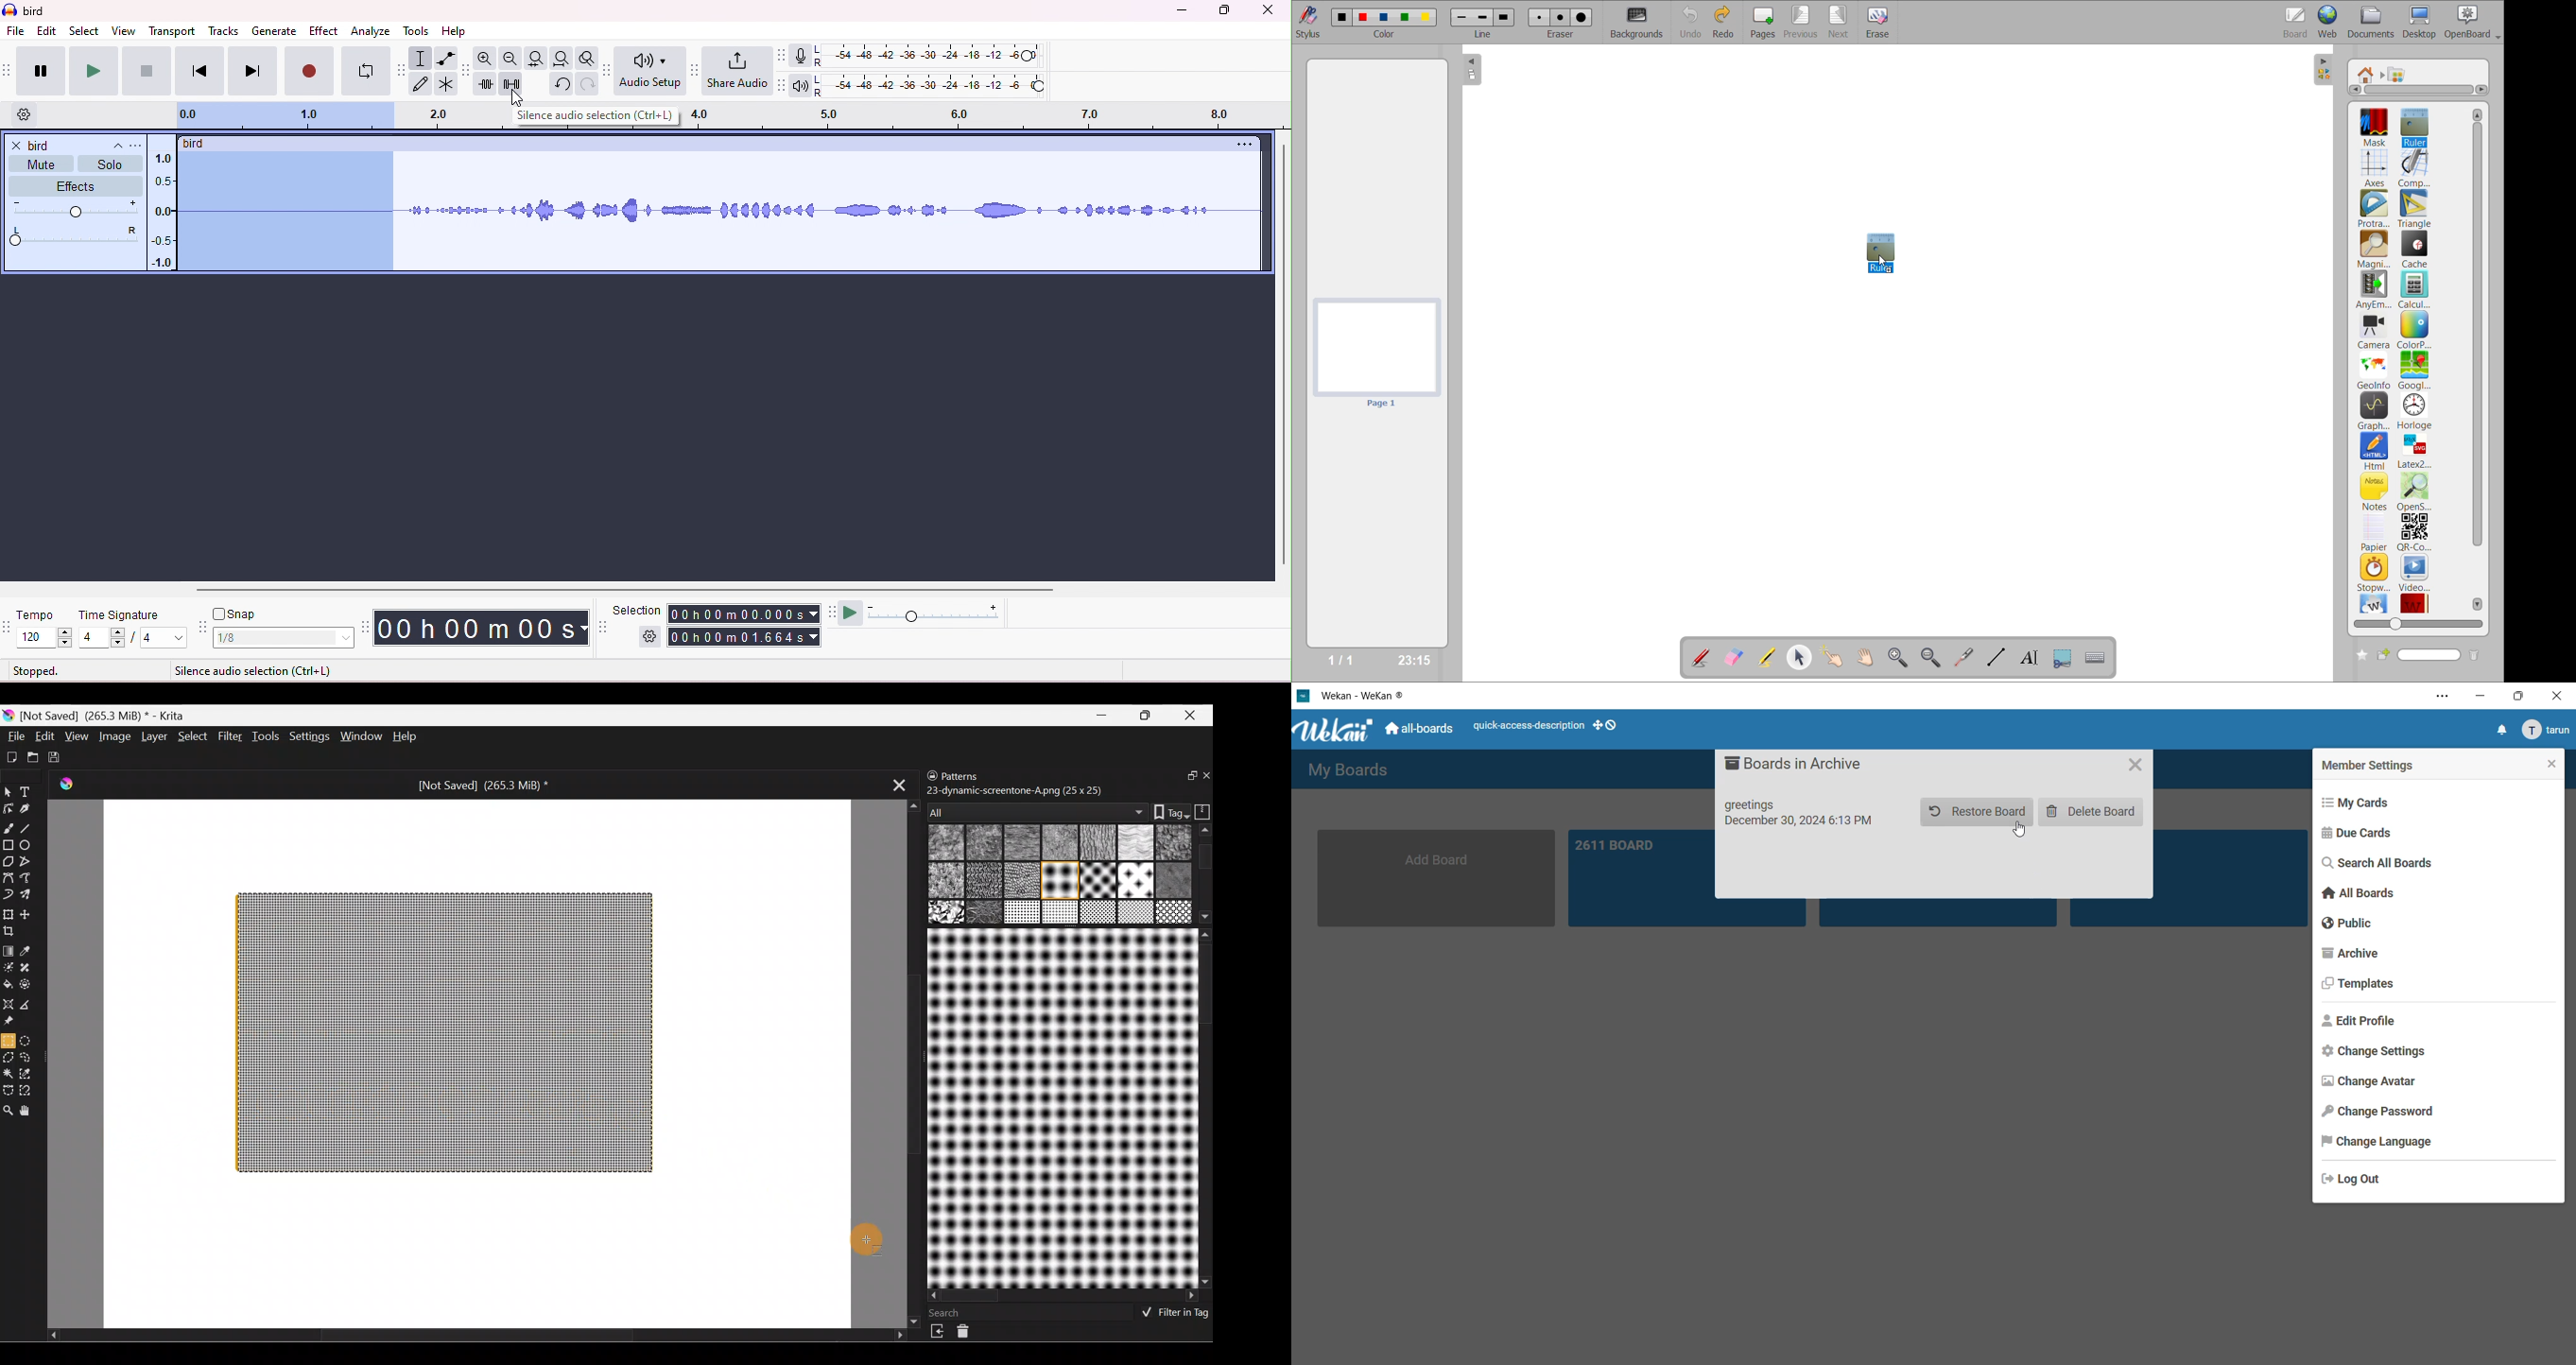 The width and height of the screenshot is (2576, 1372). What do you see at coordinates (1175, 914) in the screenshot?
I see `19 texture_vegetal.png` at bounding box center [1175, 914].